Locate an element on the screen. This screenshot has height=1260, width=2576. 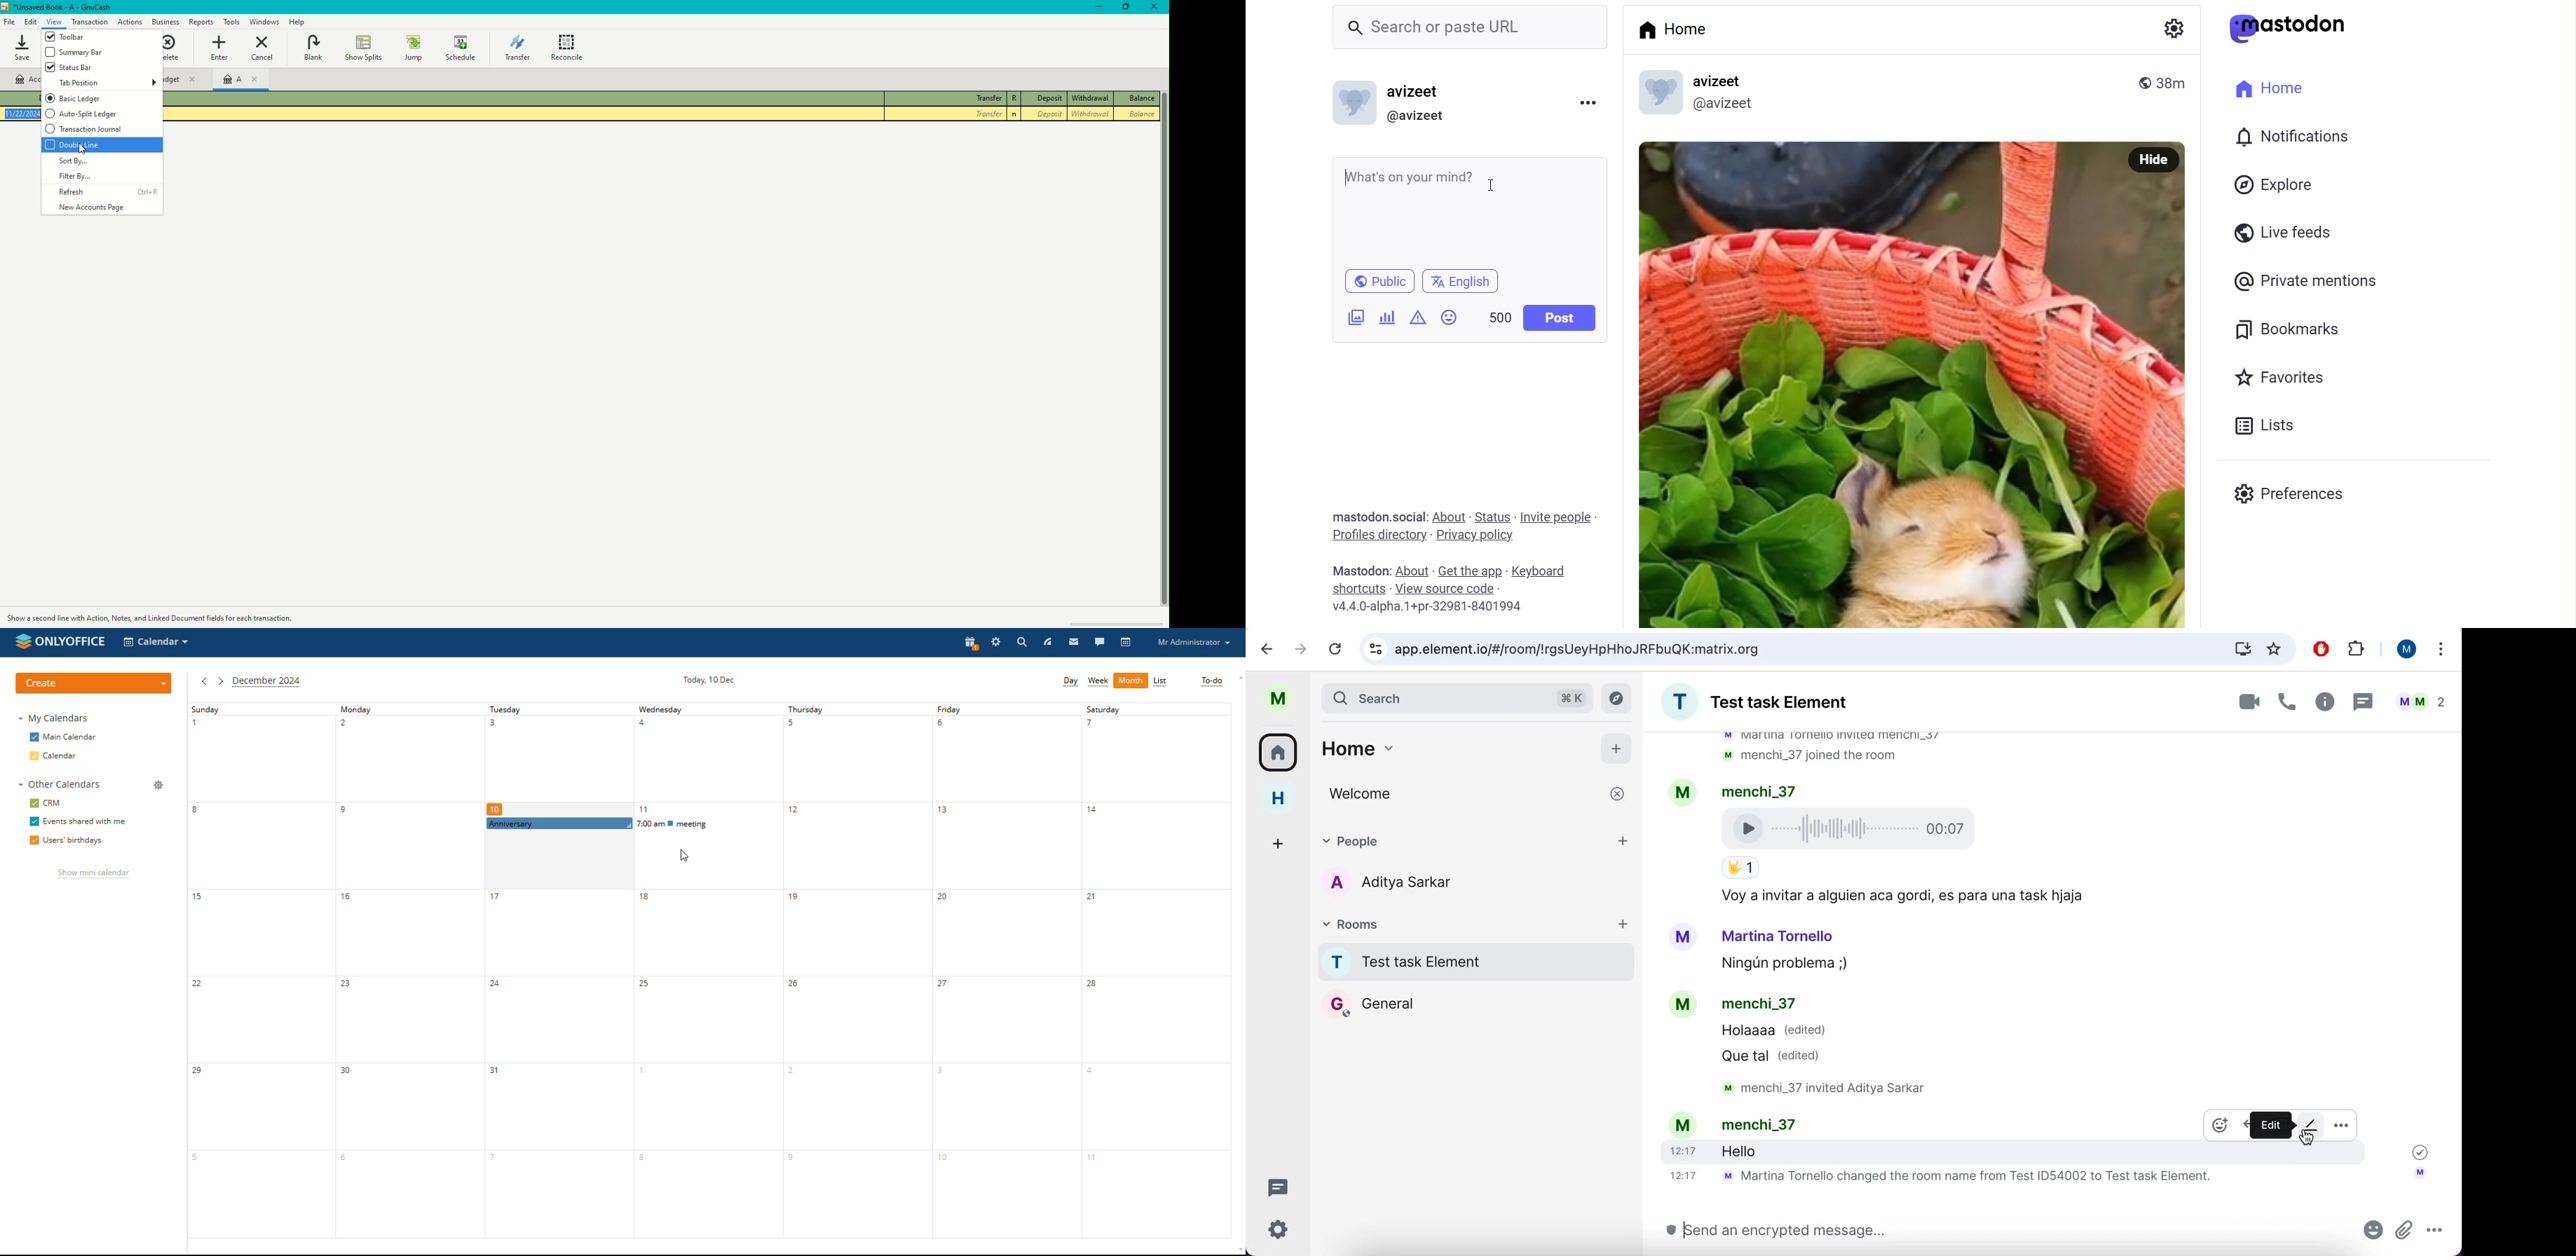
Cursor is located at coordinates (1491, 184).